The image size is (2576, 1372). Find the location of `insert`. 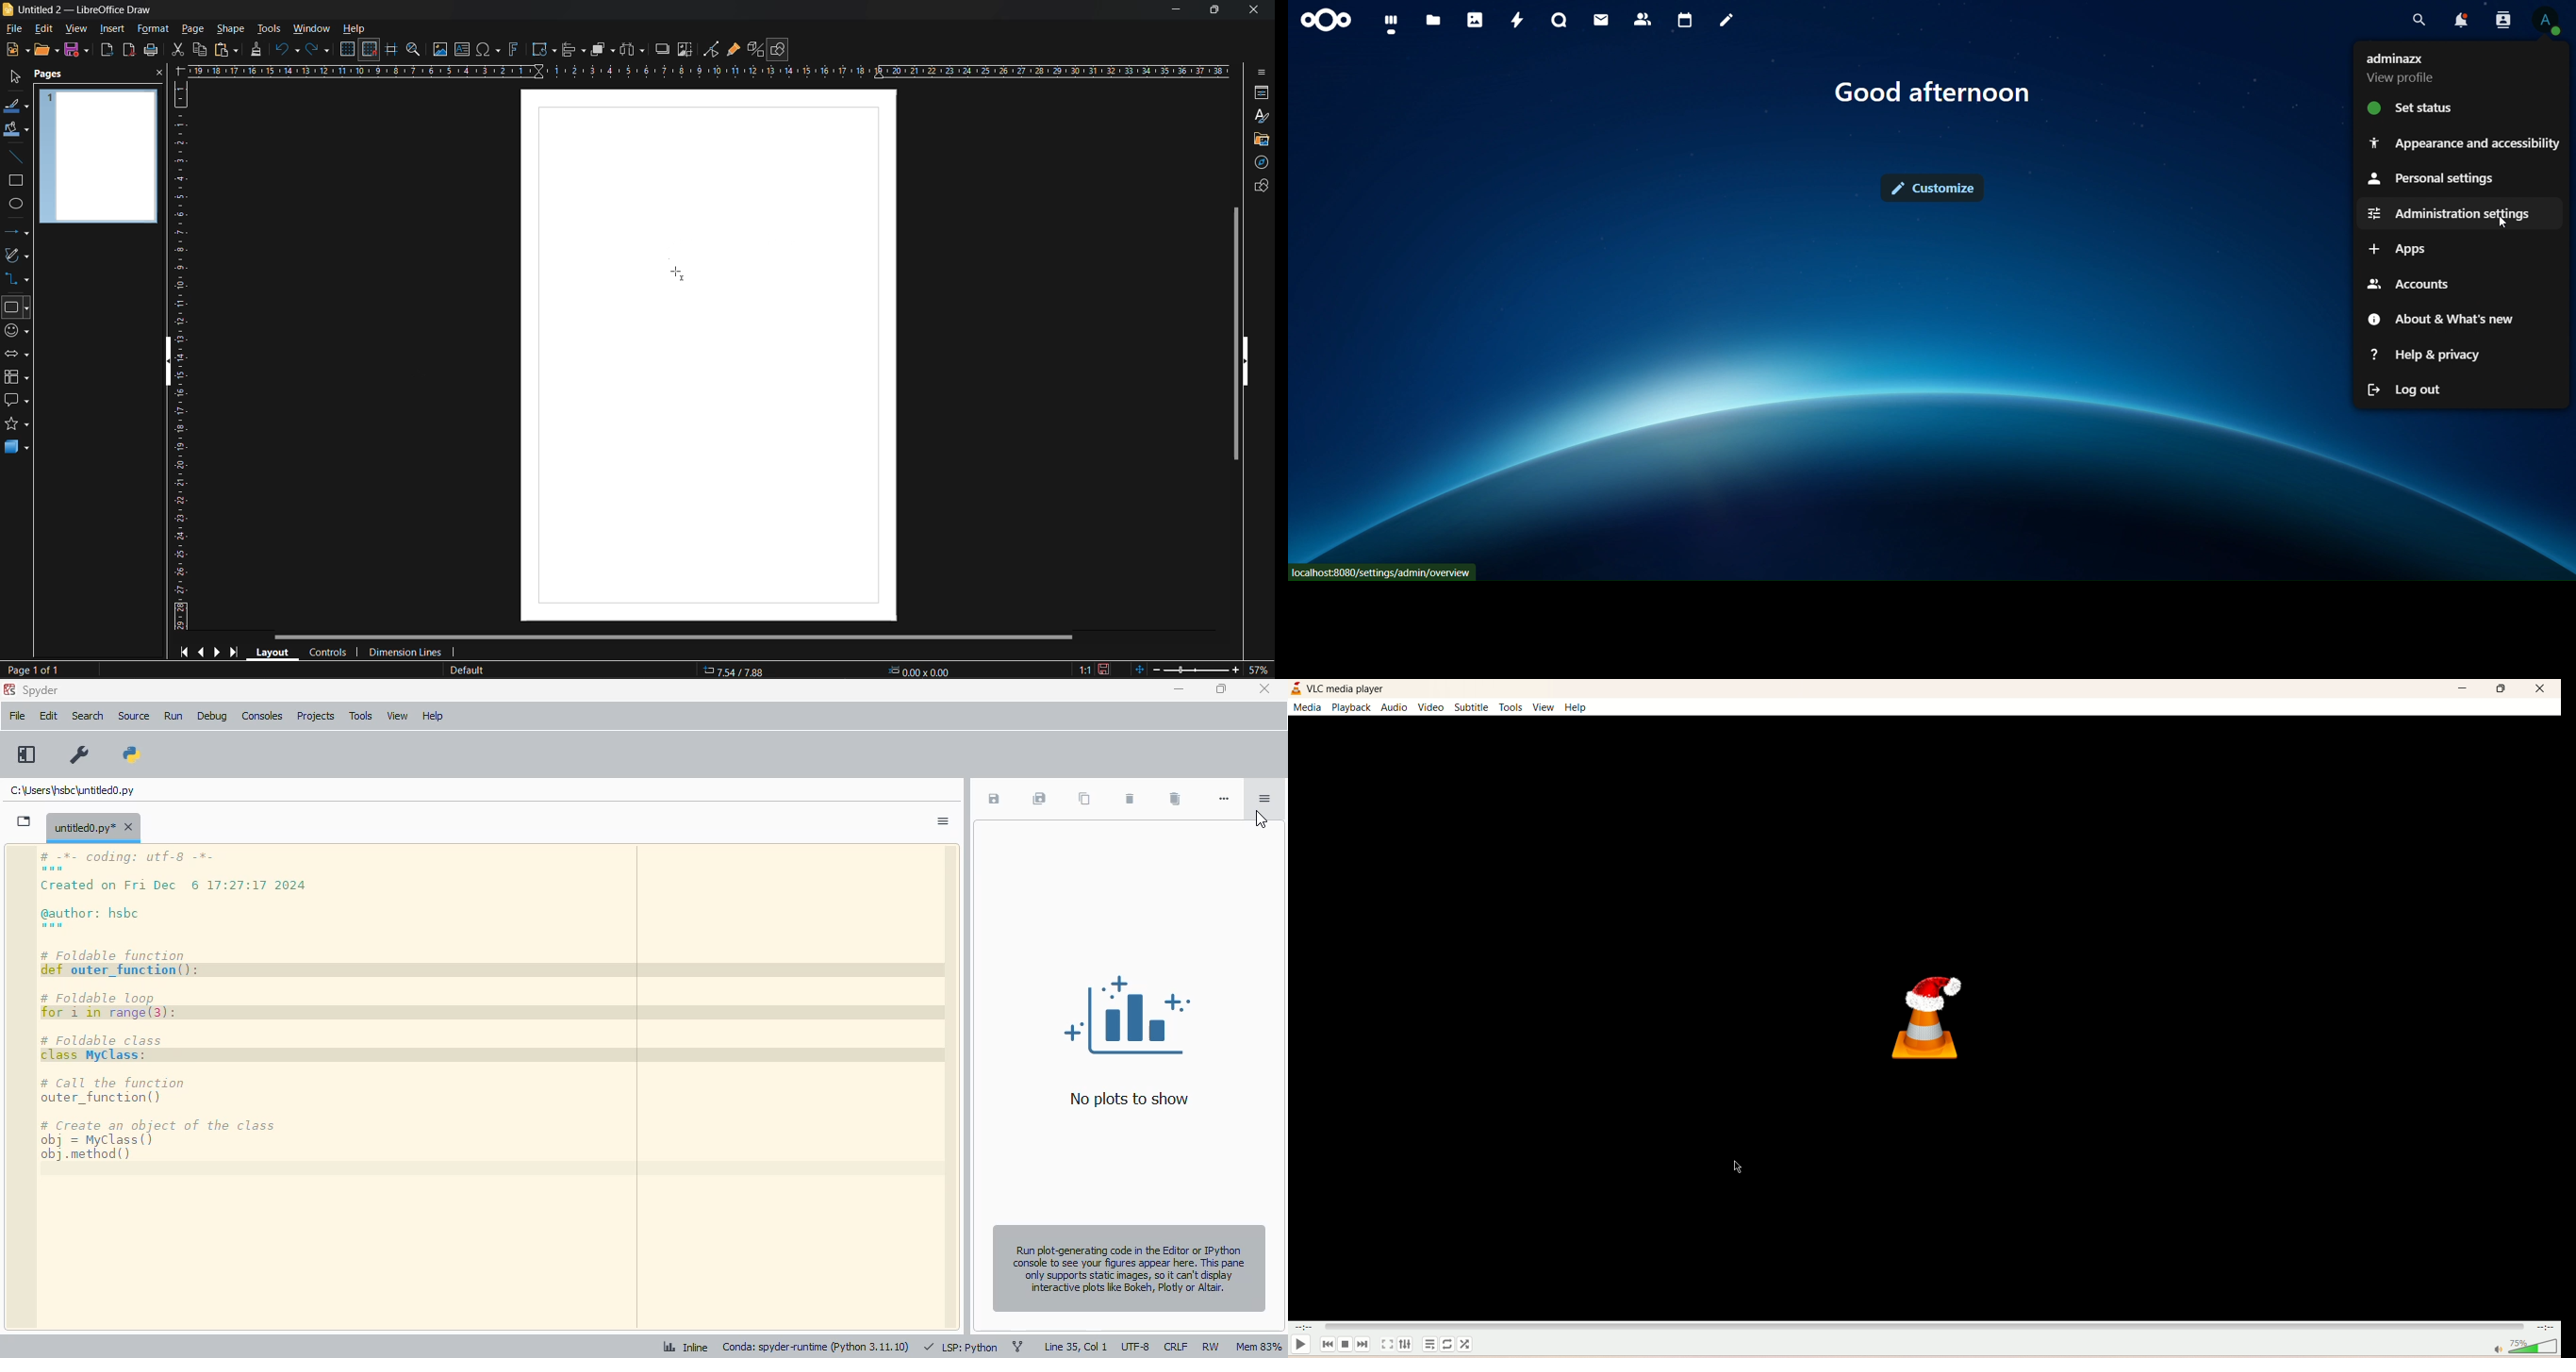

insert is located at coordinates (110, 29).